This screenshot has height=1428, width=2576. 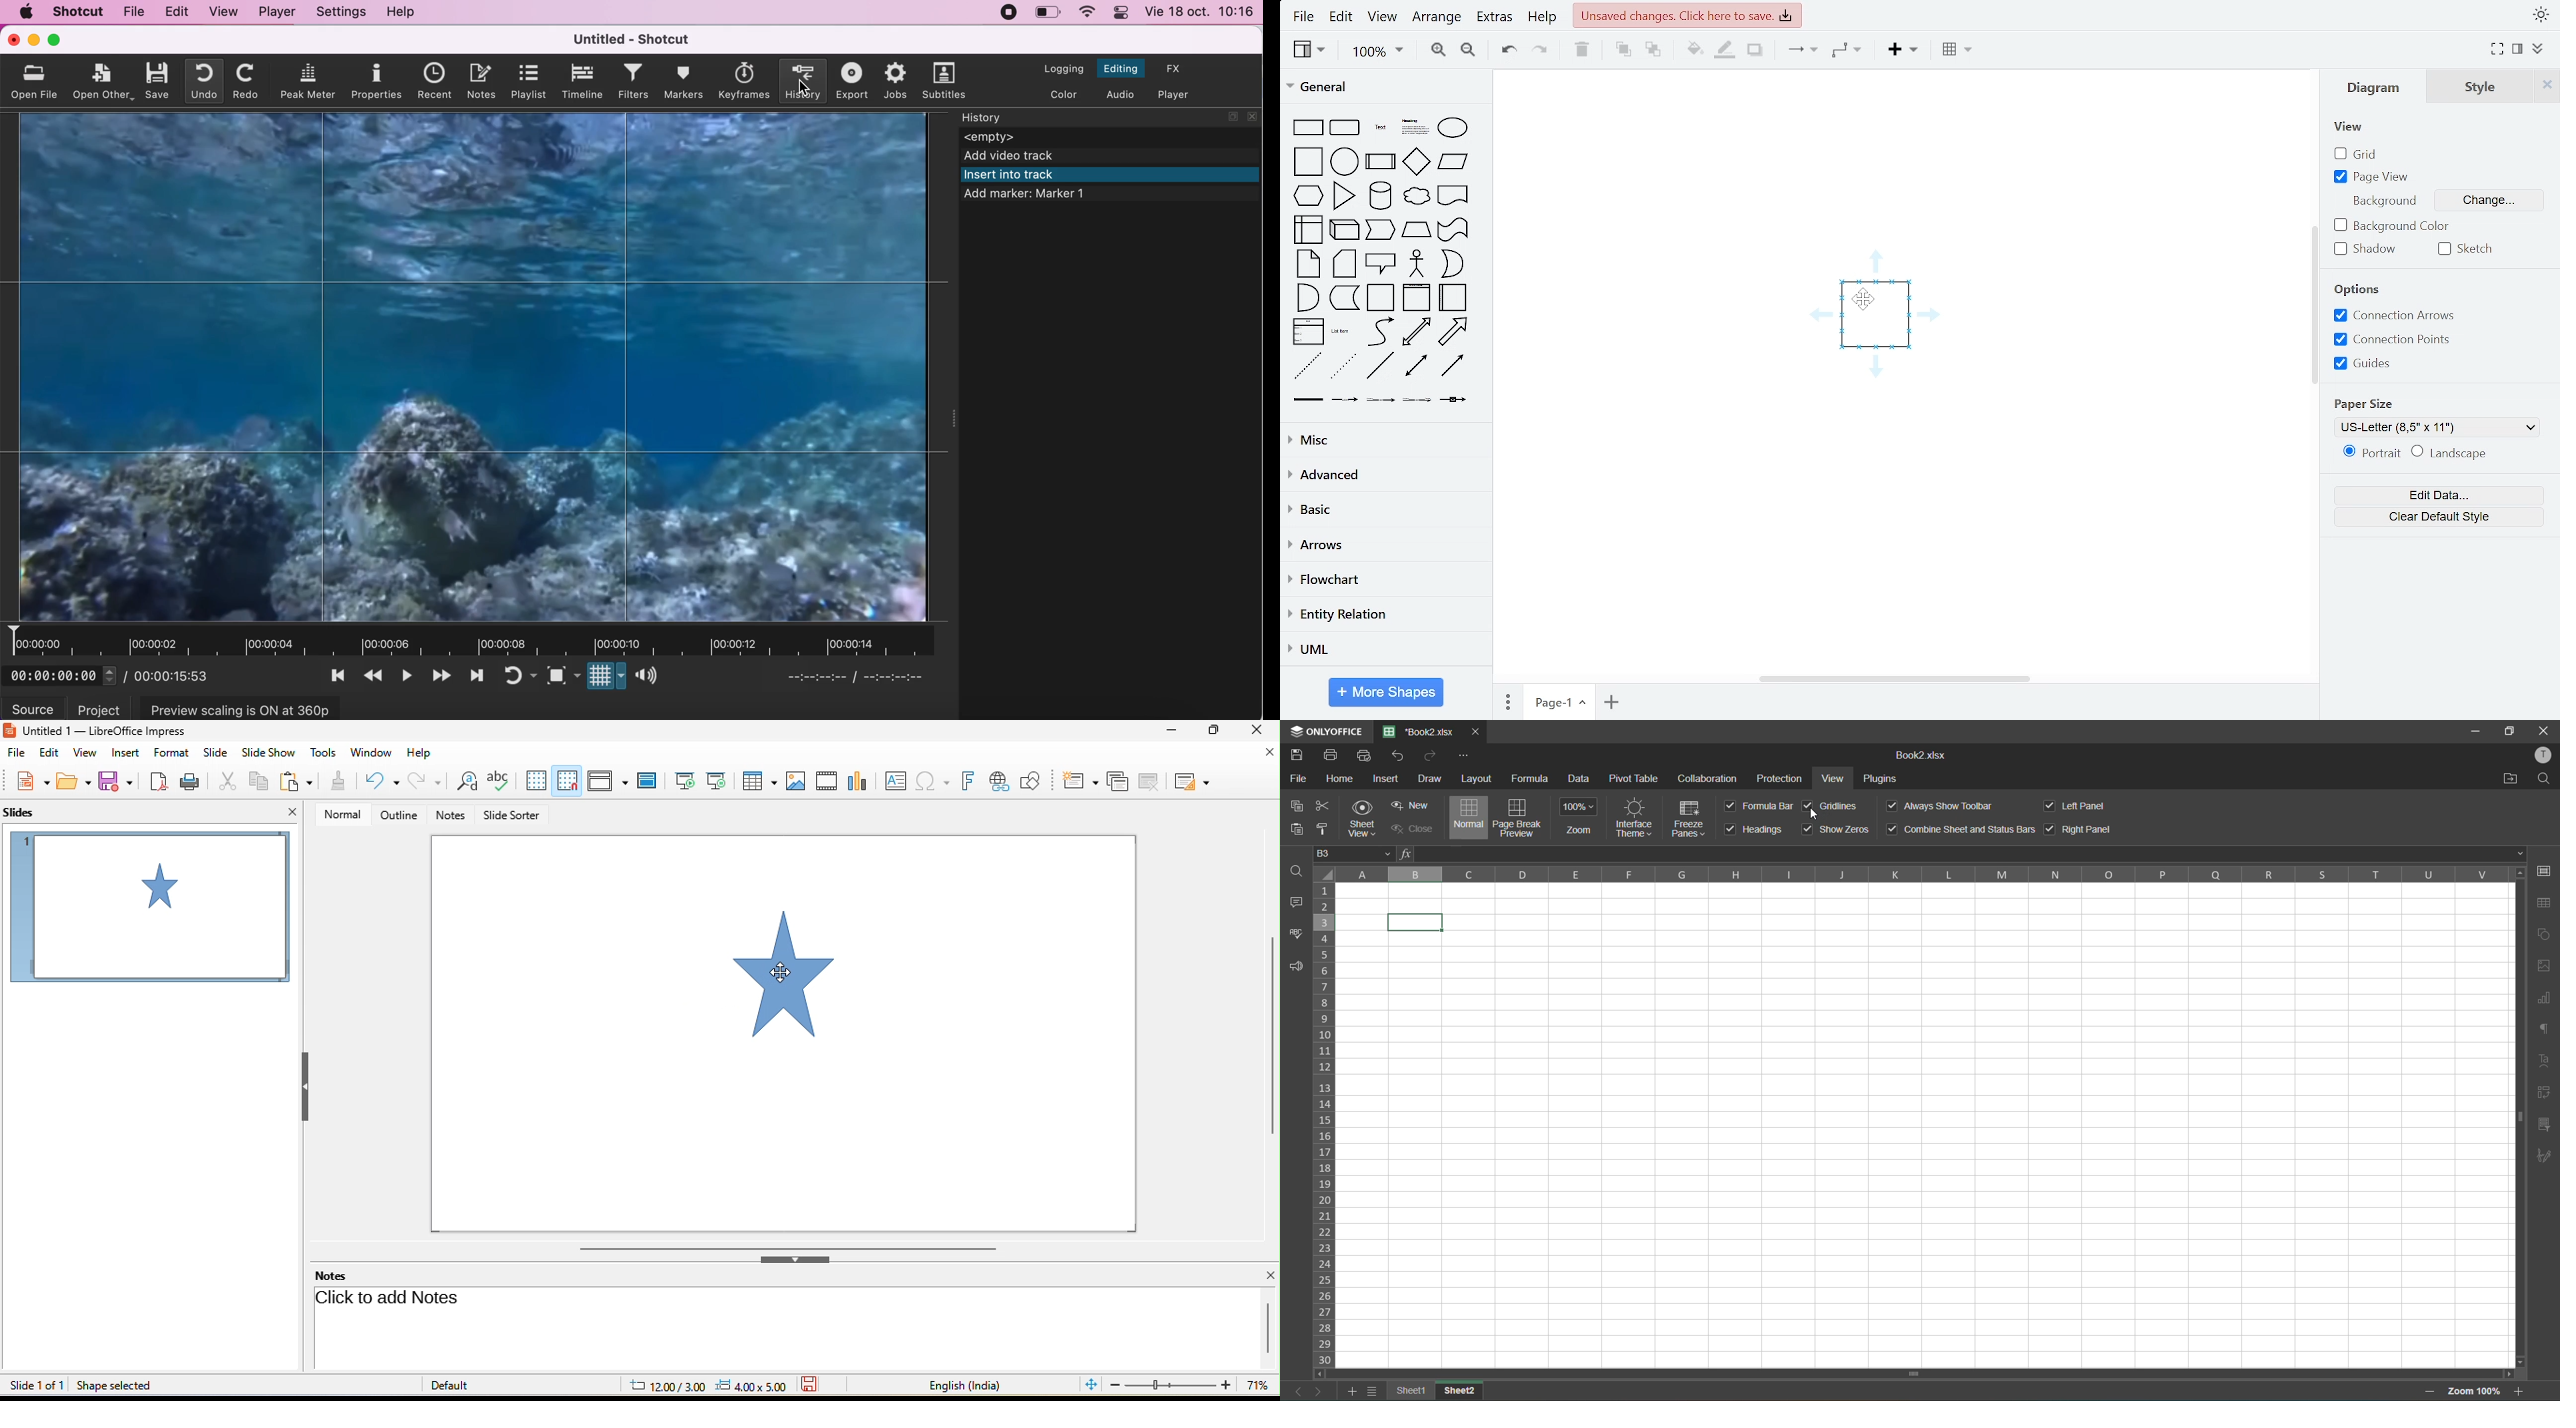 I want to click on images, so click(x=2543, y=968).